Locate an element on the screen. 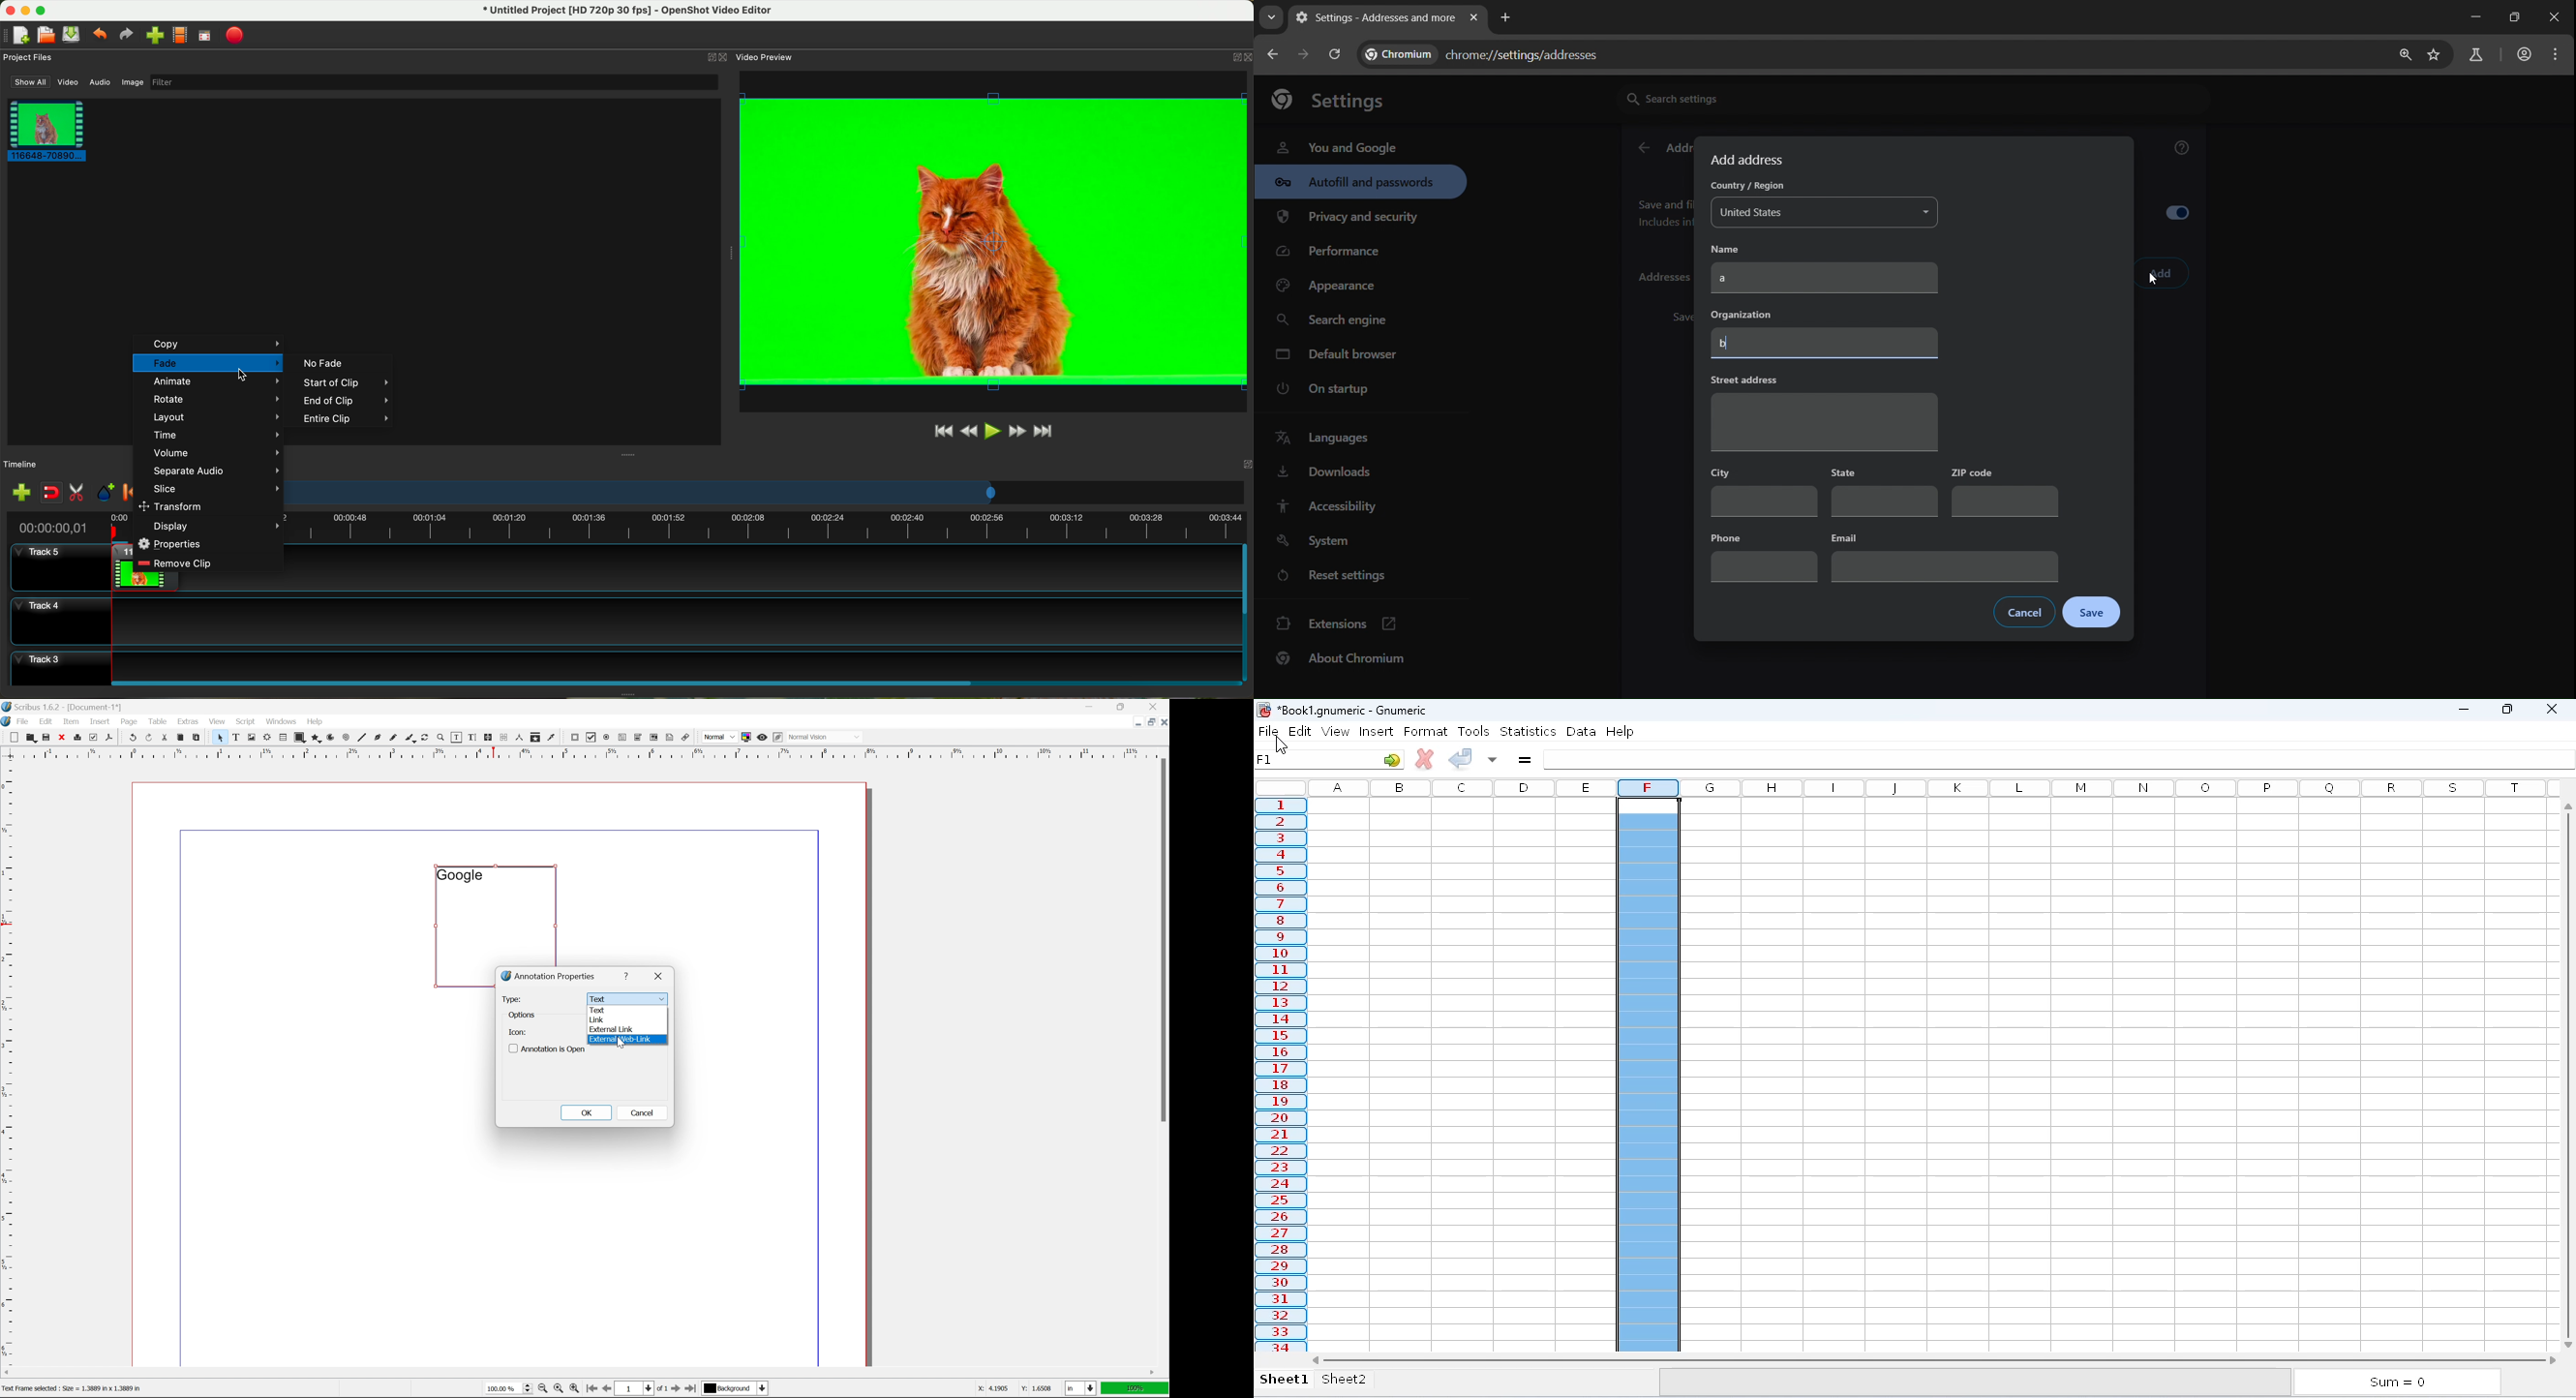 Image resolution: width=2576 pixels, height=1400 pixels. polygon is located at coordinates (317, 739).